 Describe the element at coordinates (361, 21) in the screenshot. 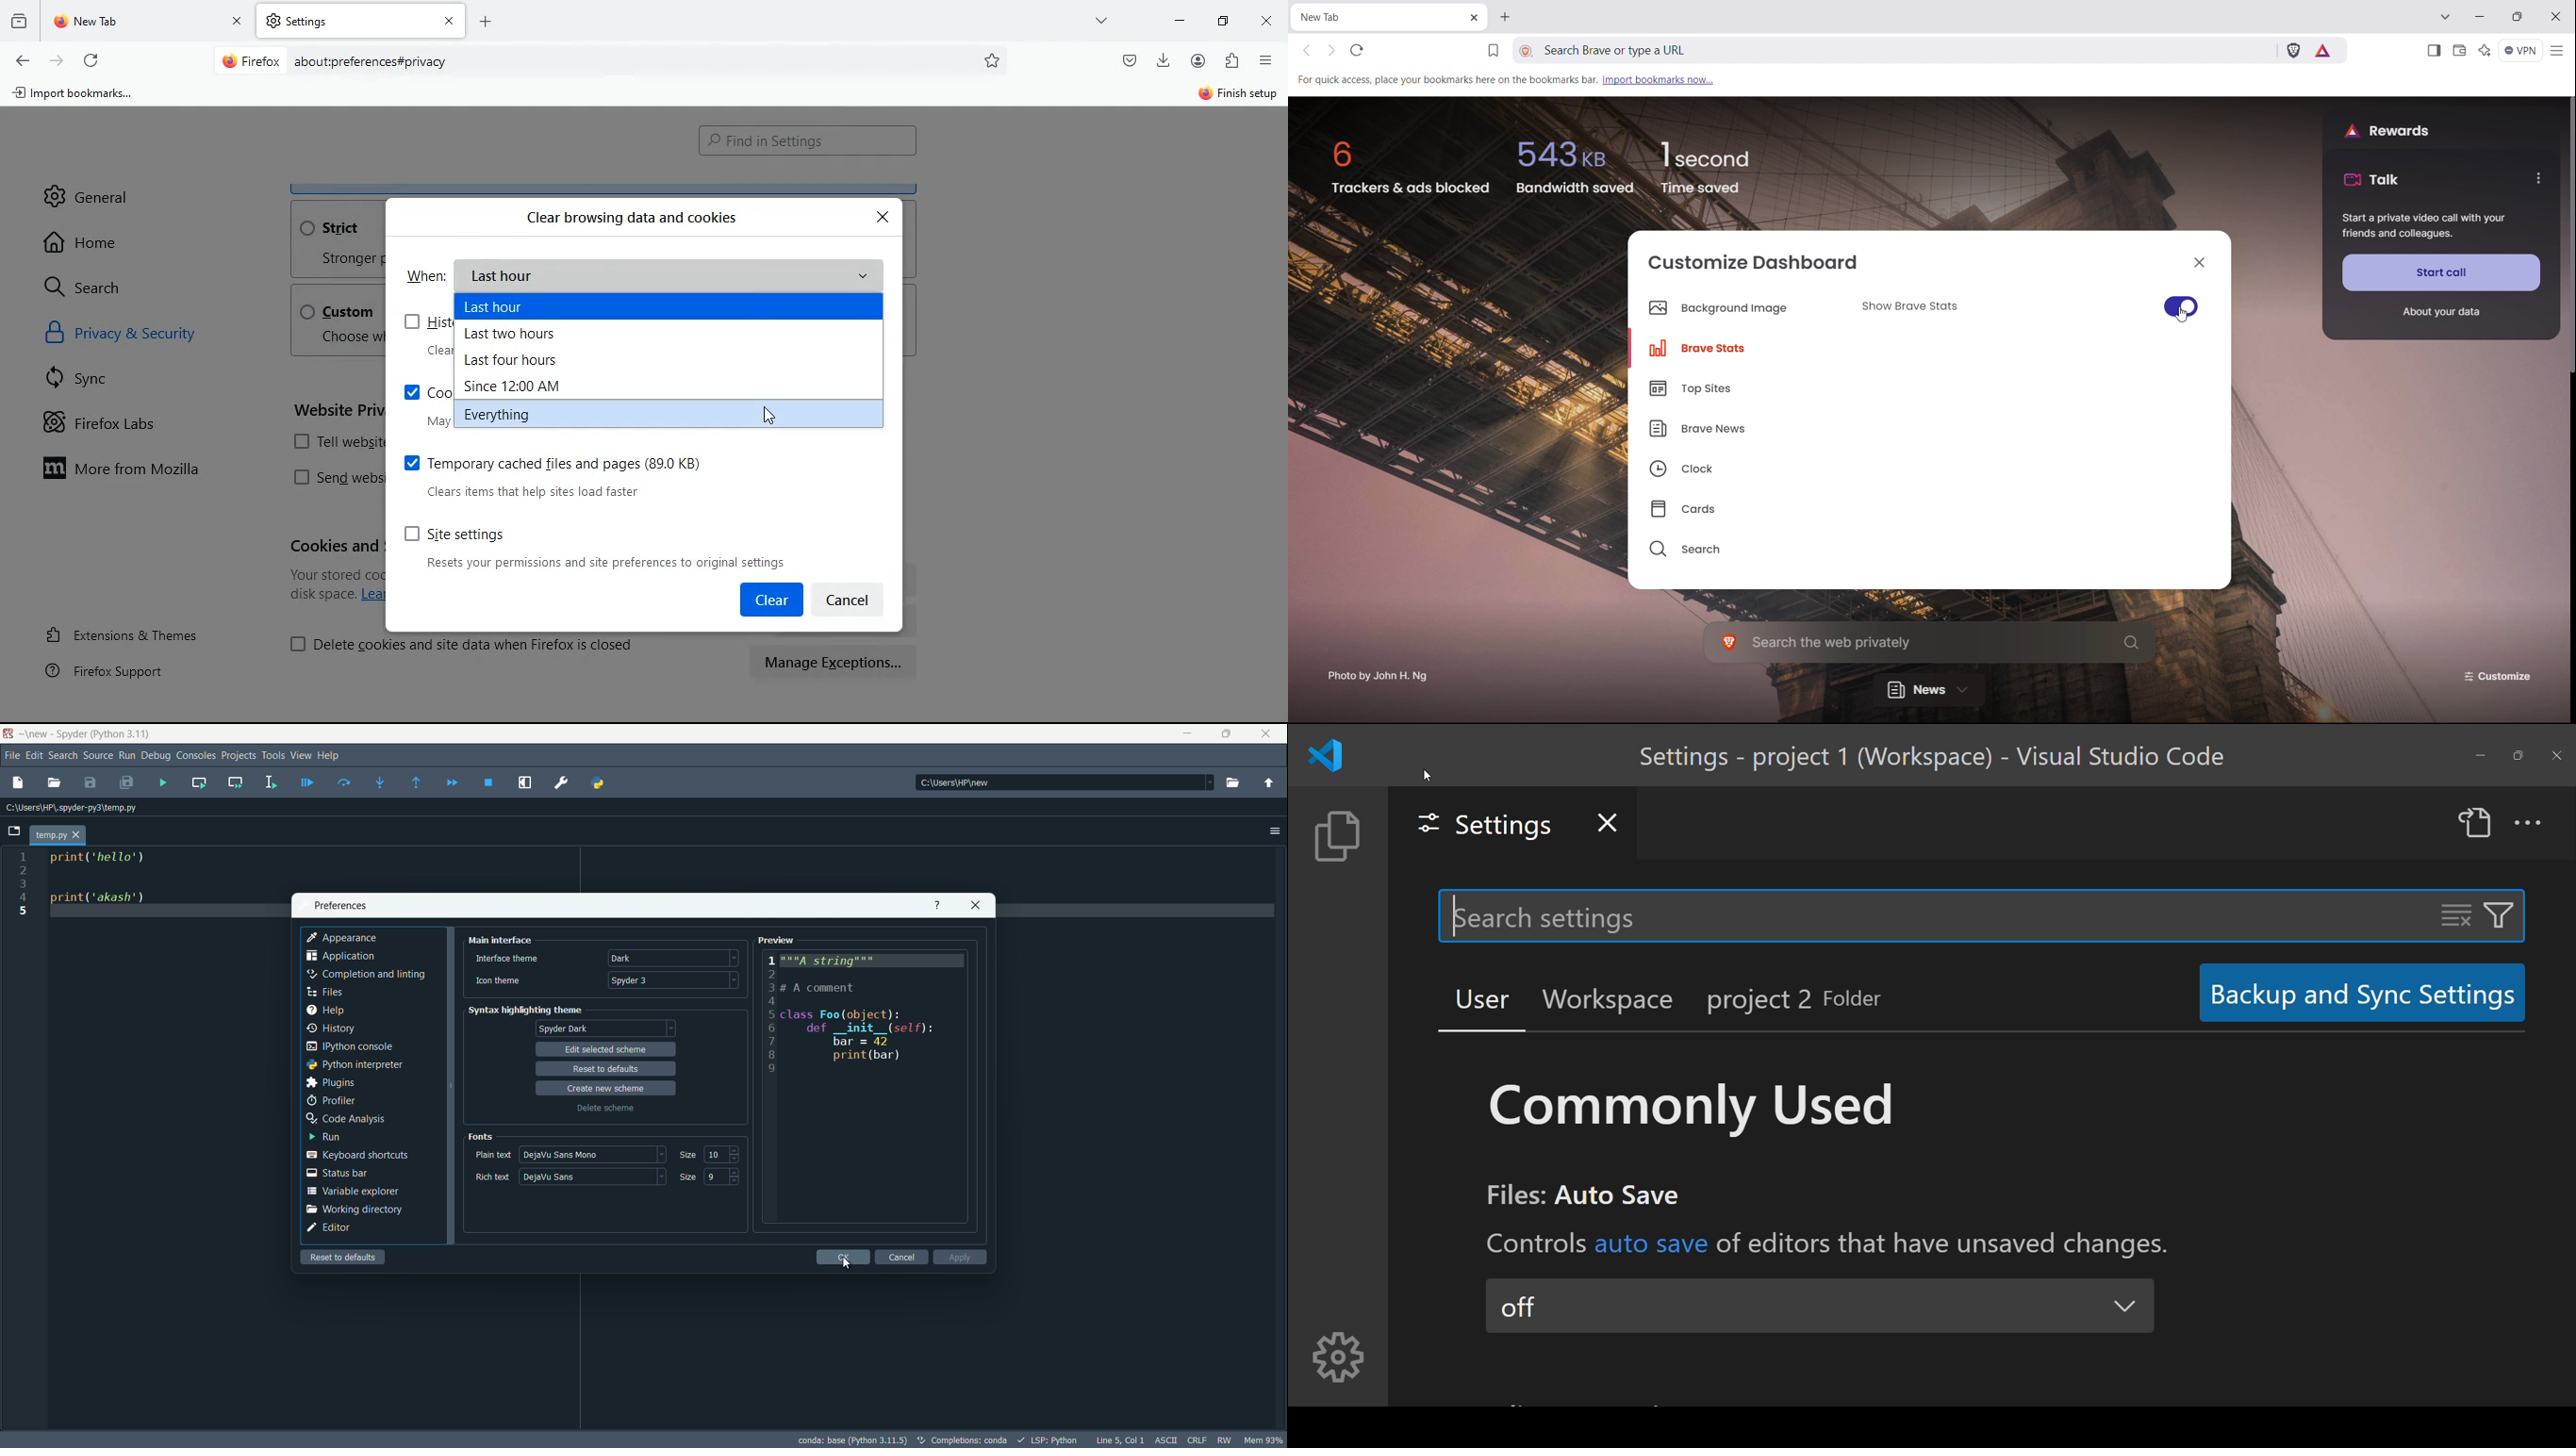

I see `tab` at that location.